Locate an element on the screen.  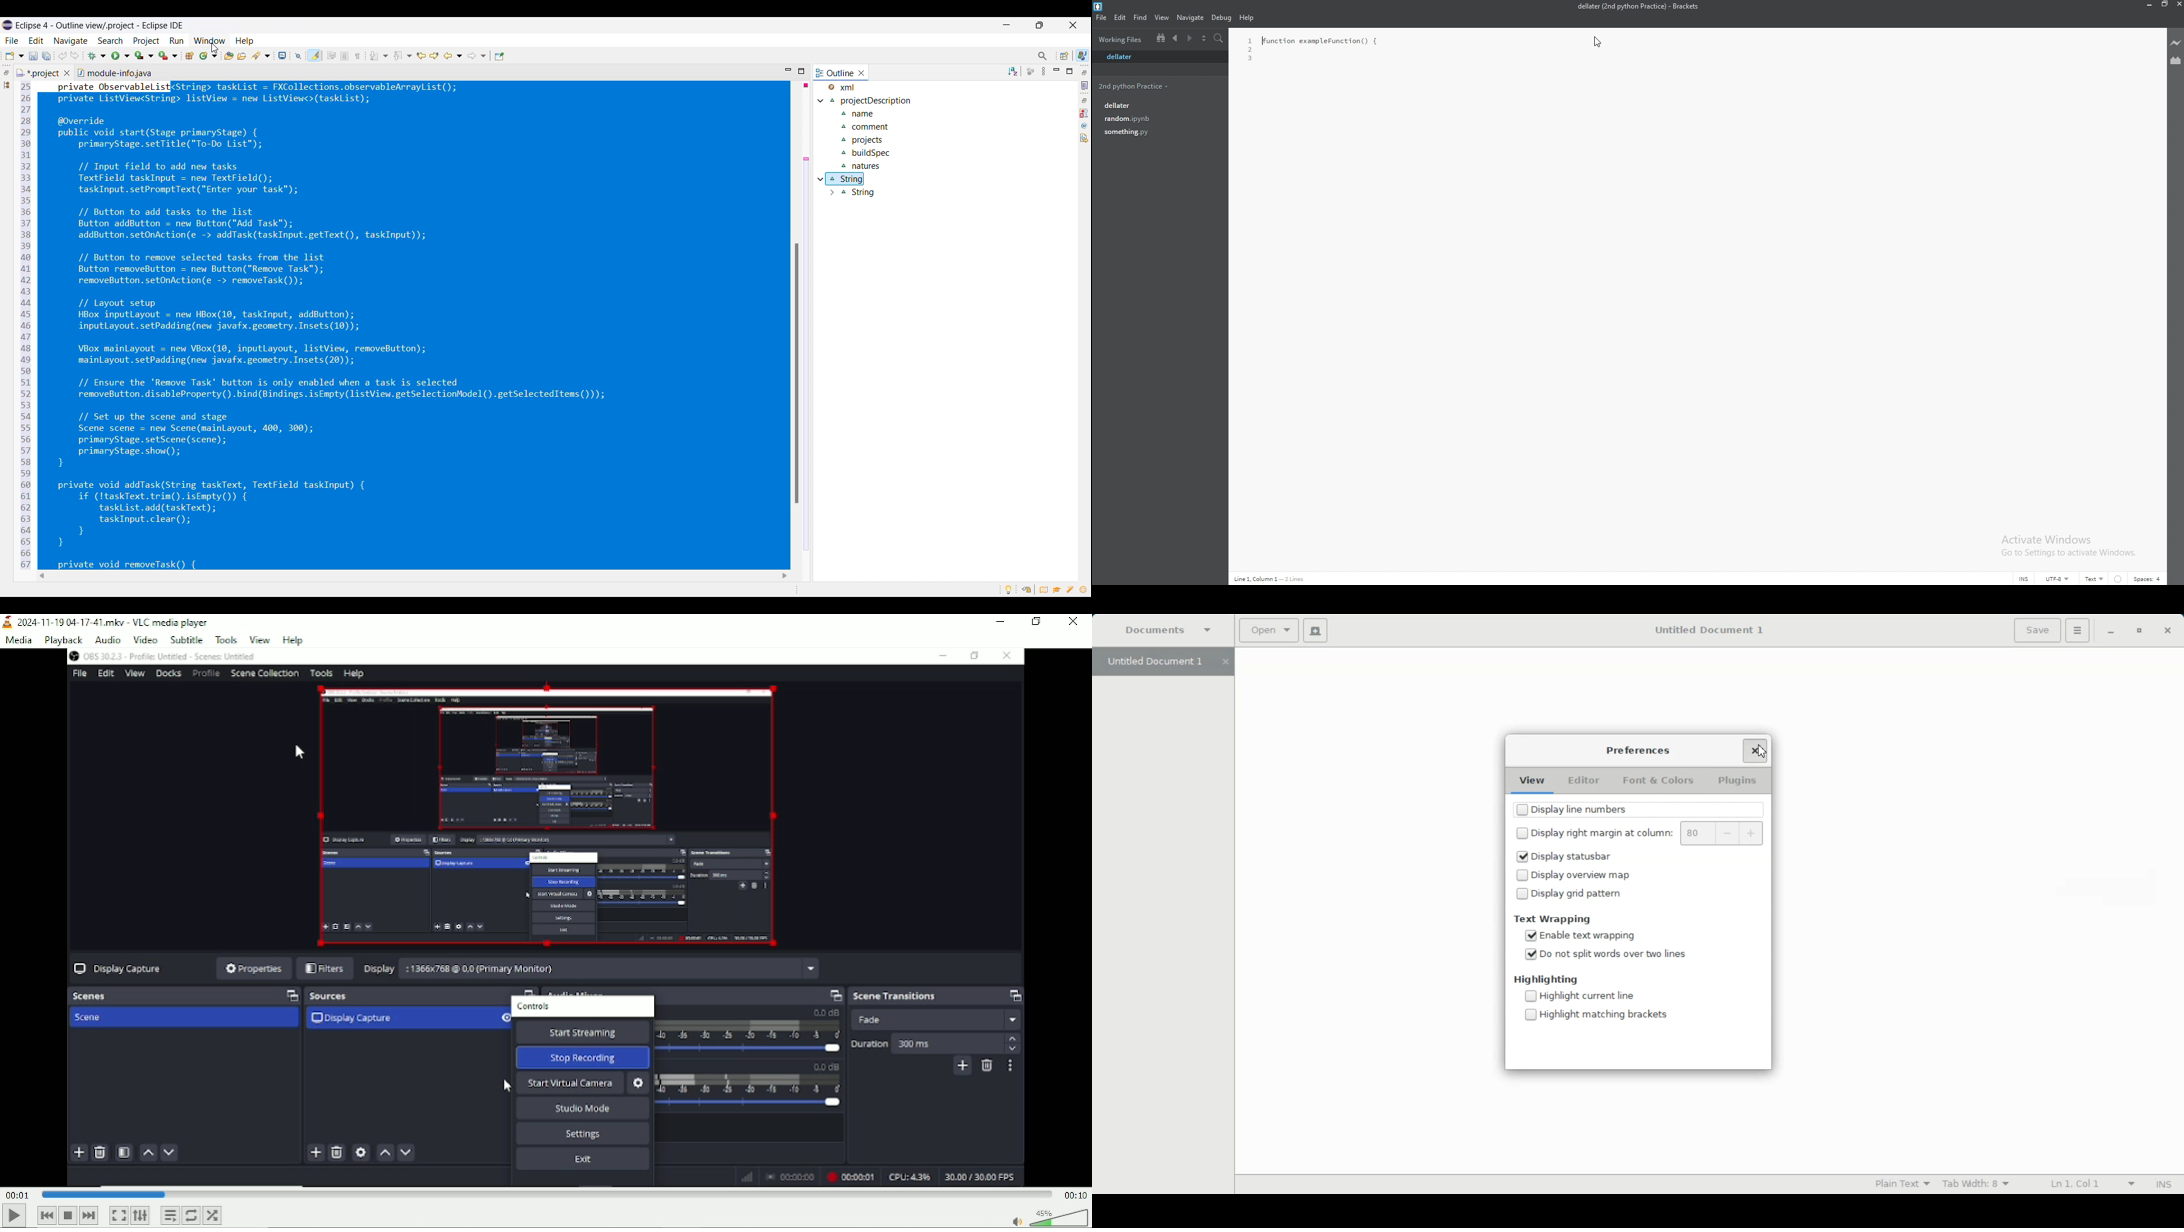
Maximize is located at coordinates (2140, 632).